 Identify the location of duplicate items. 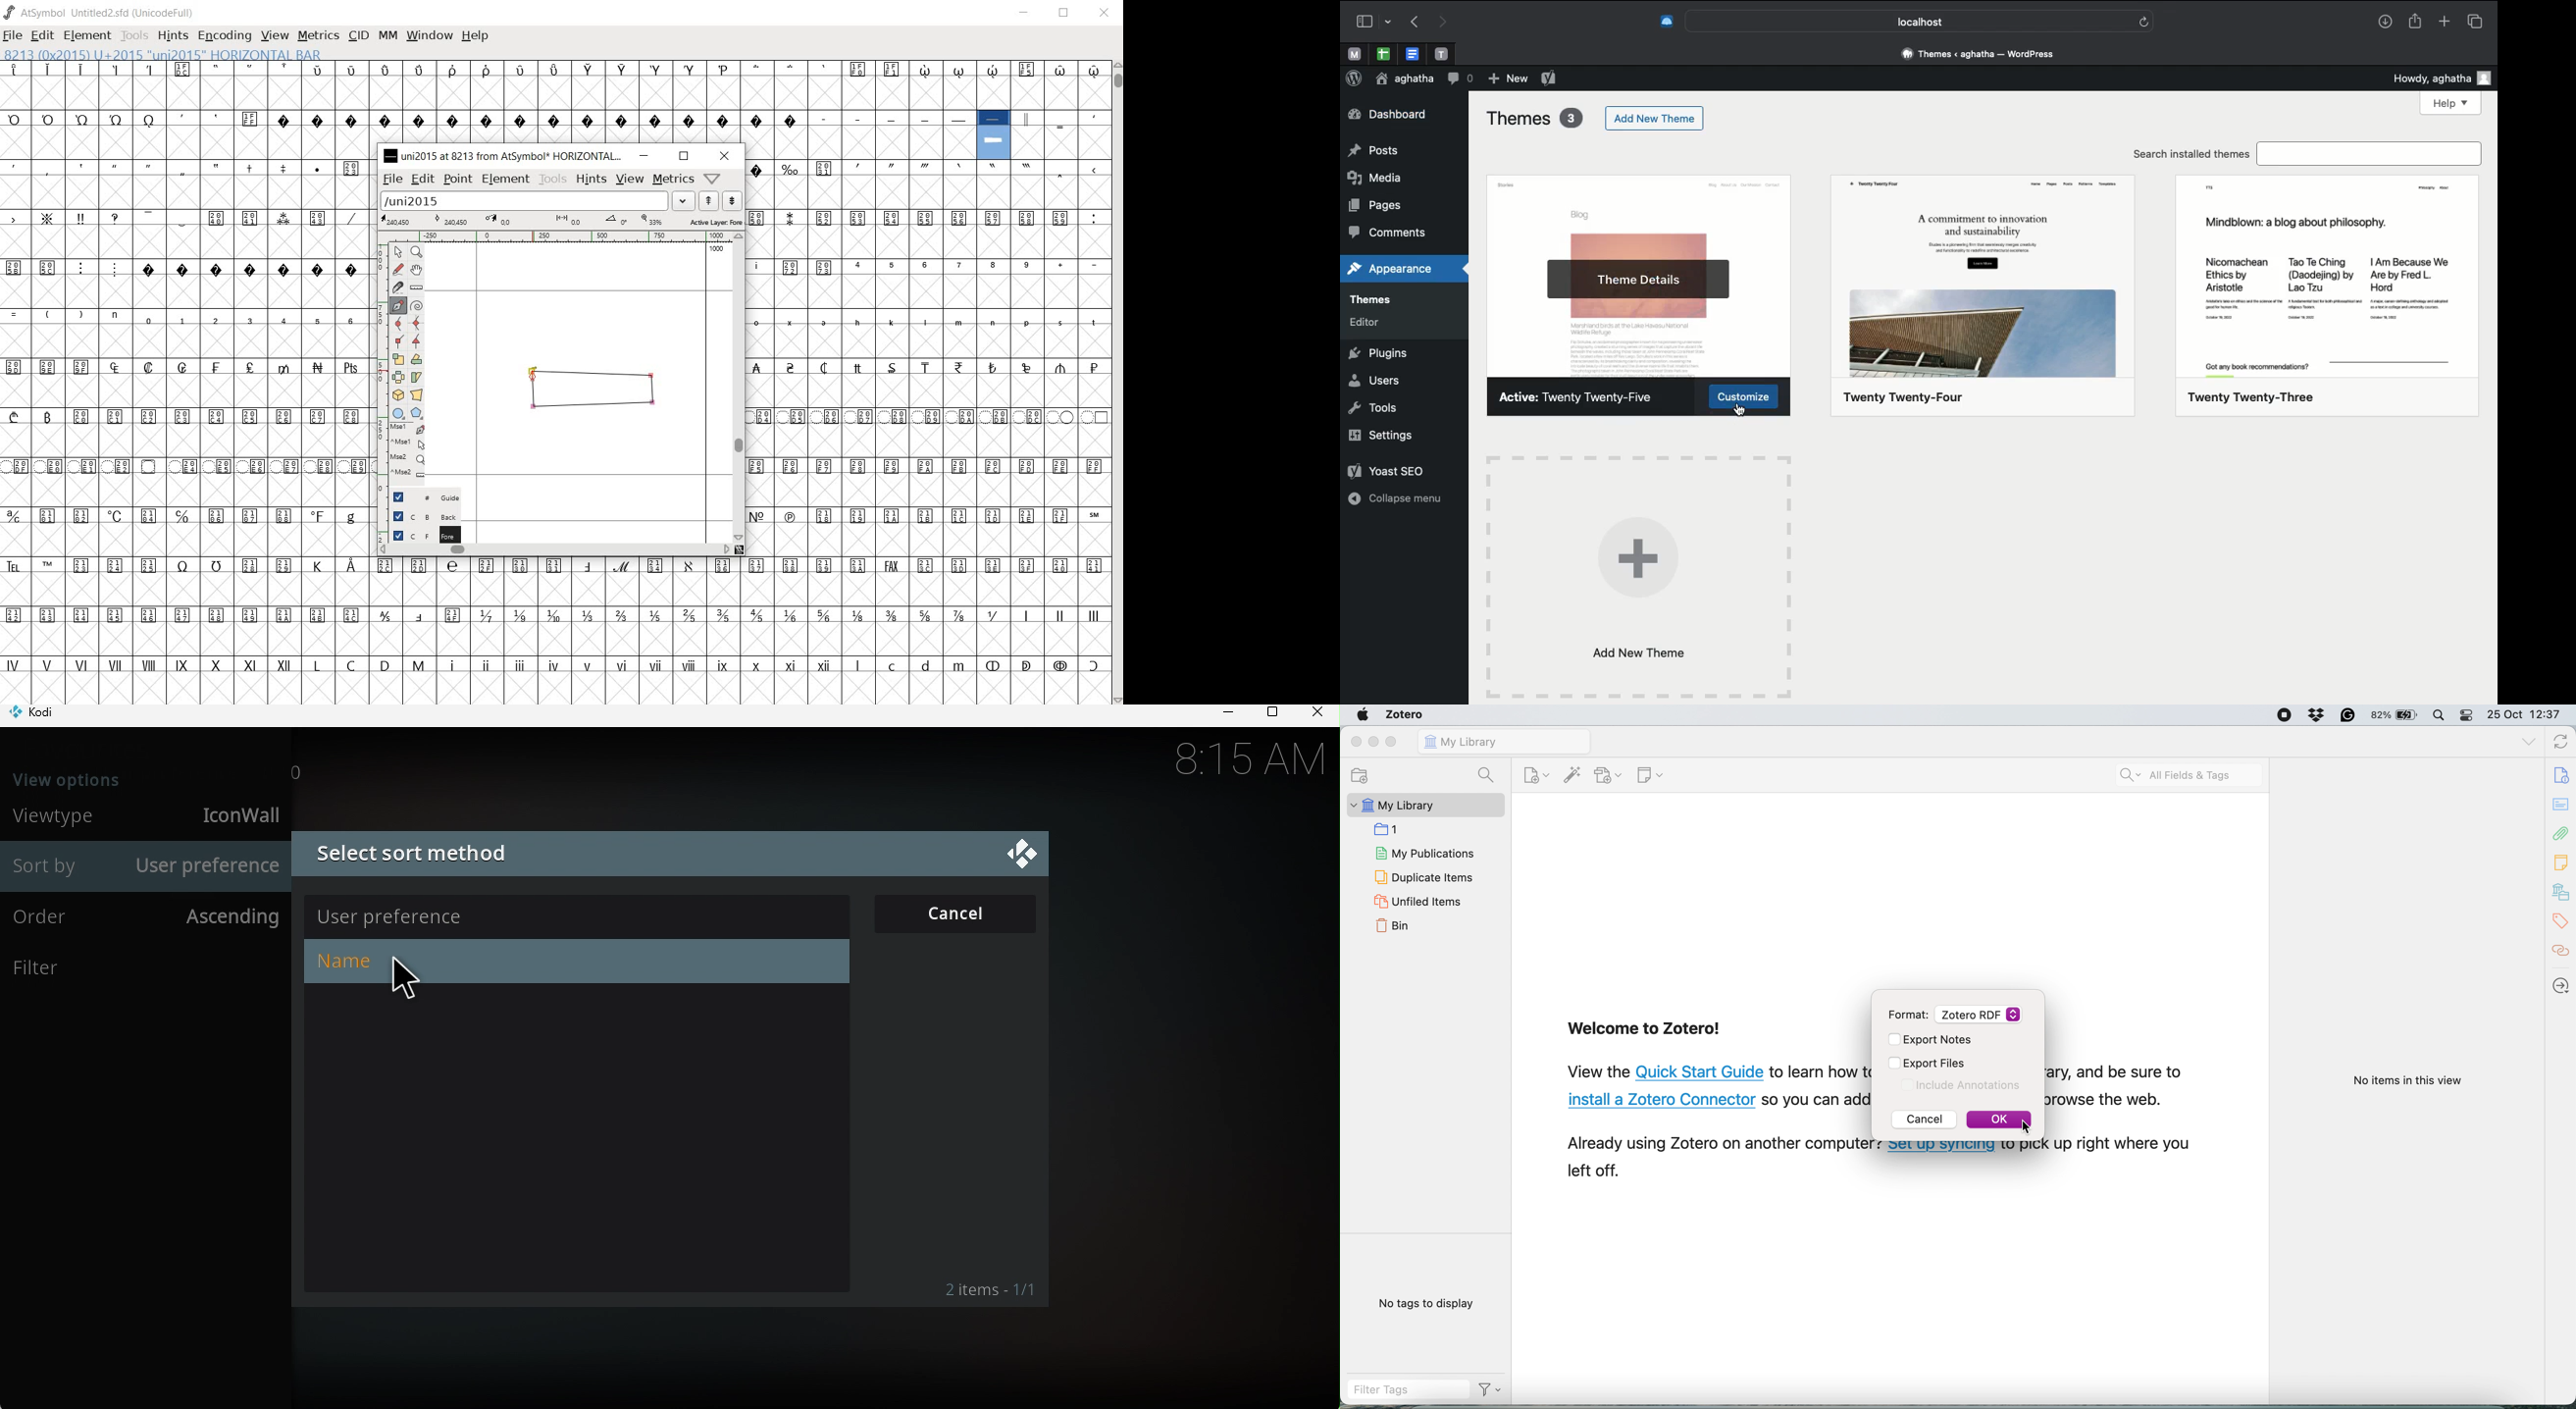
(1425, 877).